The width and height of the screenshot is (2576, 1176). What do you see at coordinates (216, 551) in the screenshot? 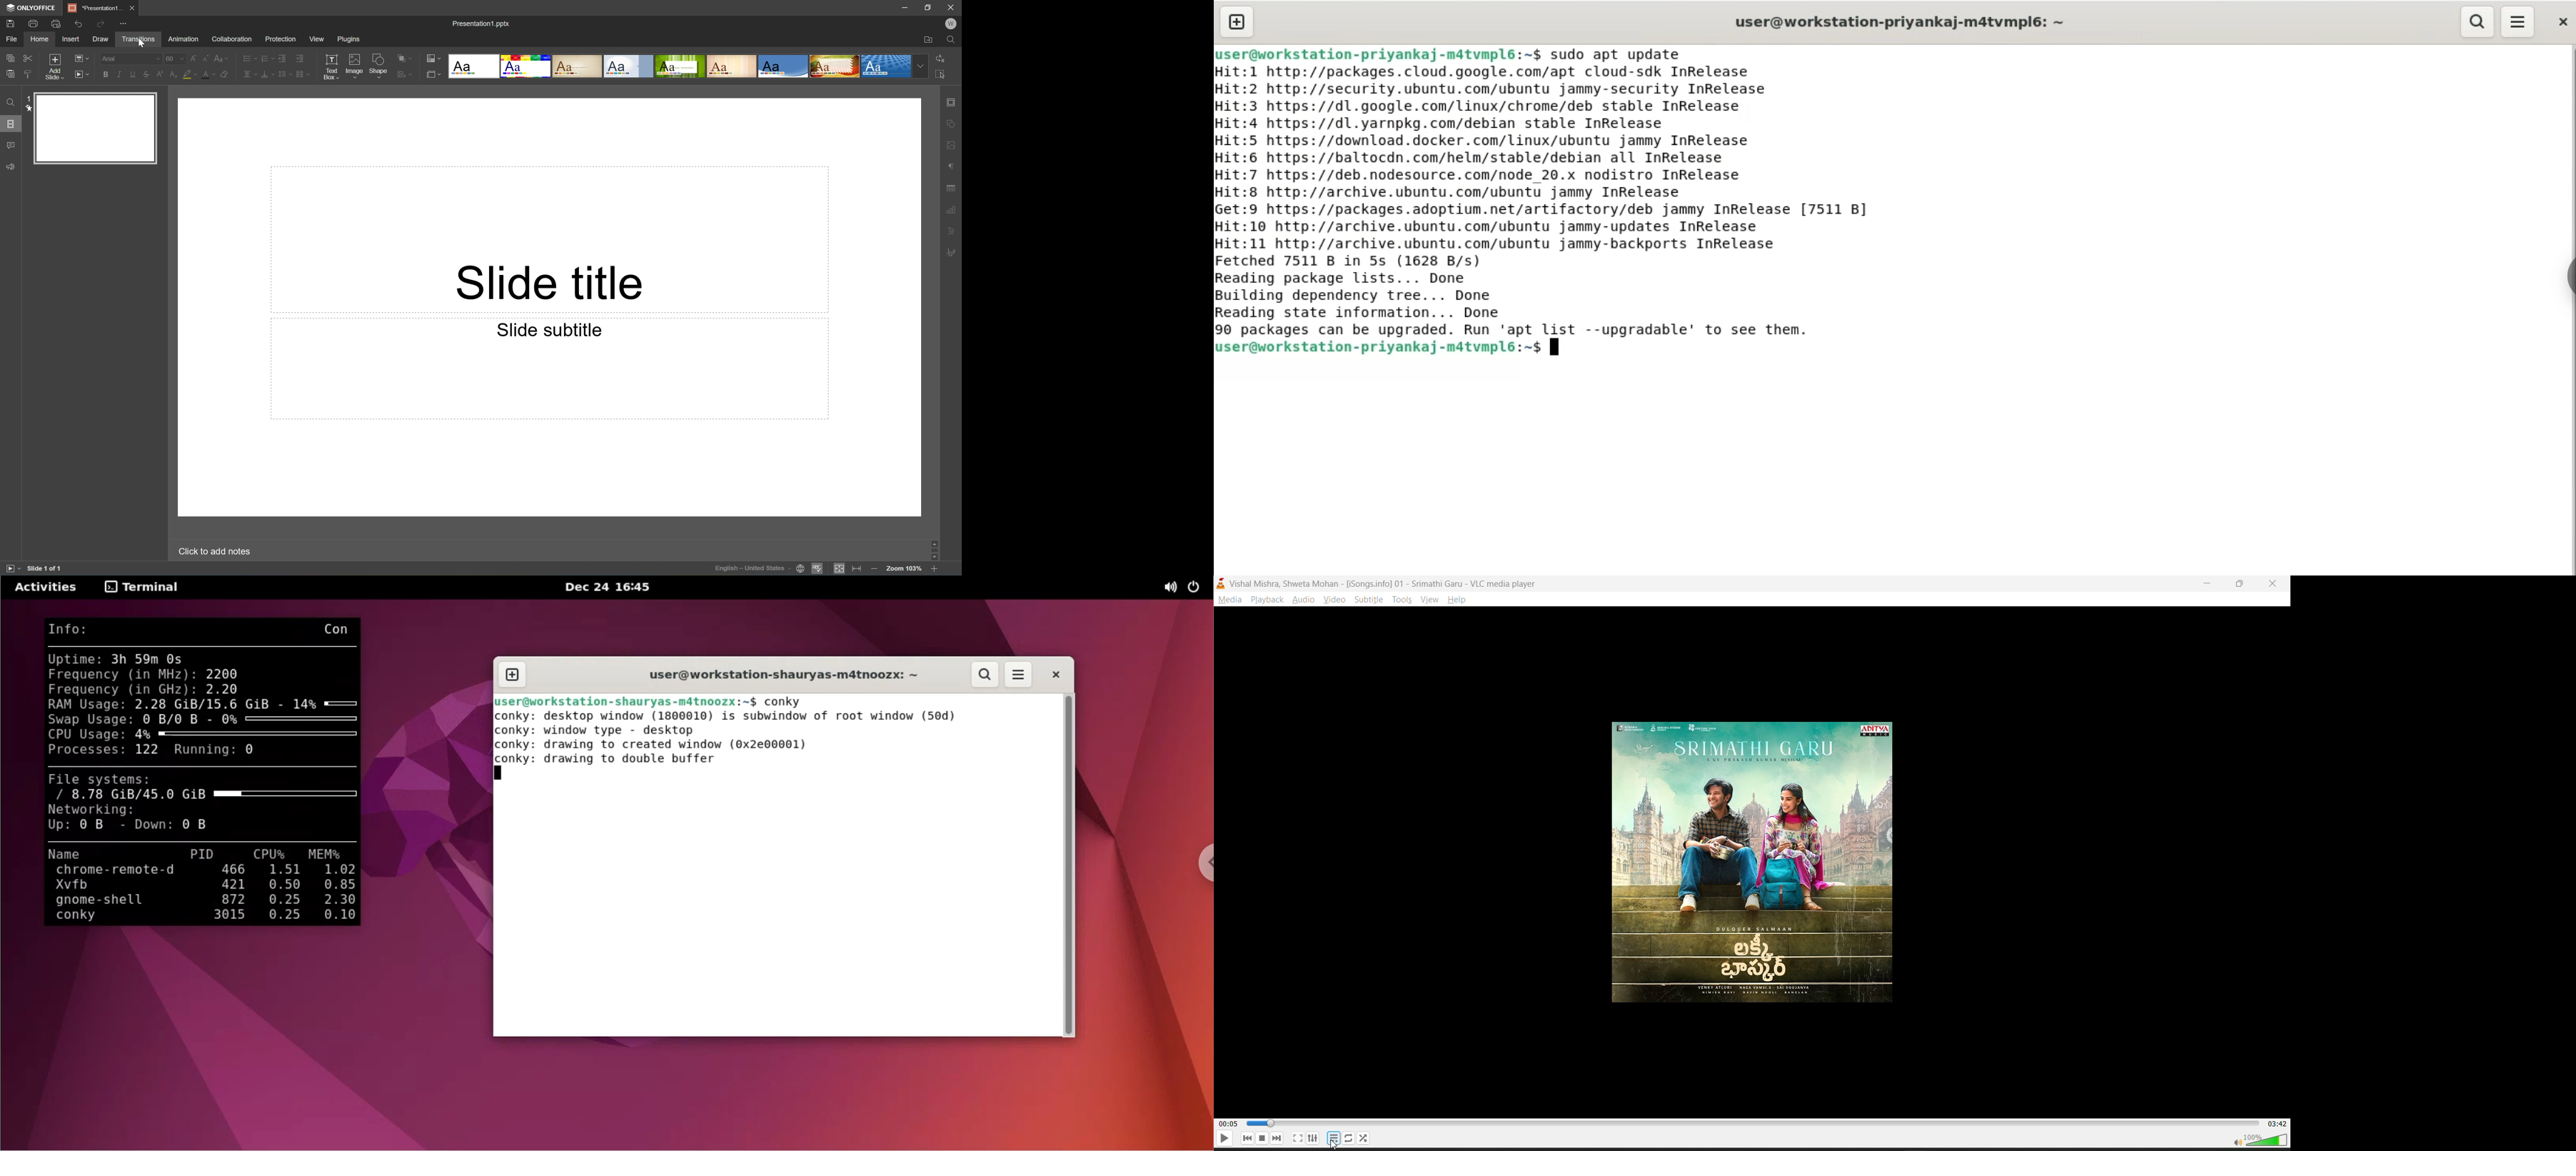
I see `Click to add notes` at bounding box center [216, 551].